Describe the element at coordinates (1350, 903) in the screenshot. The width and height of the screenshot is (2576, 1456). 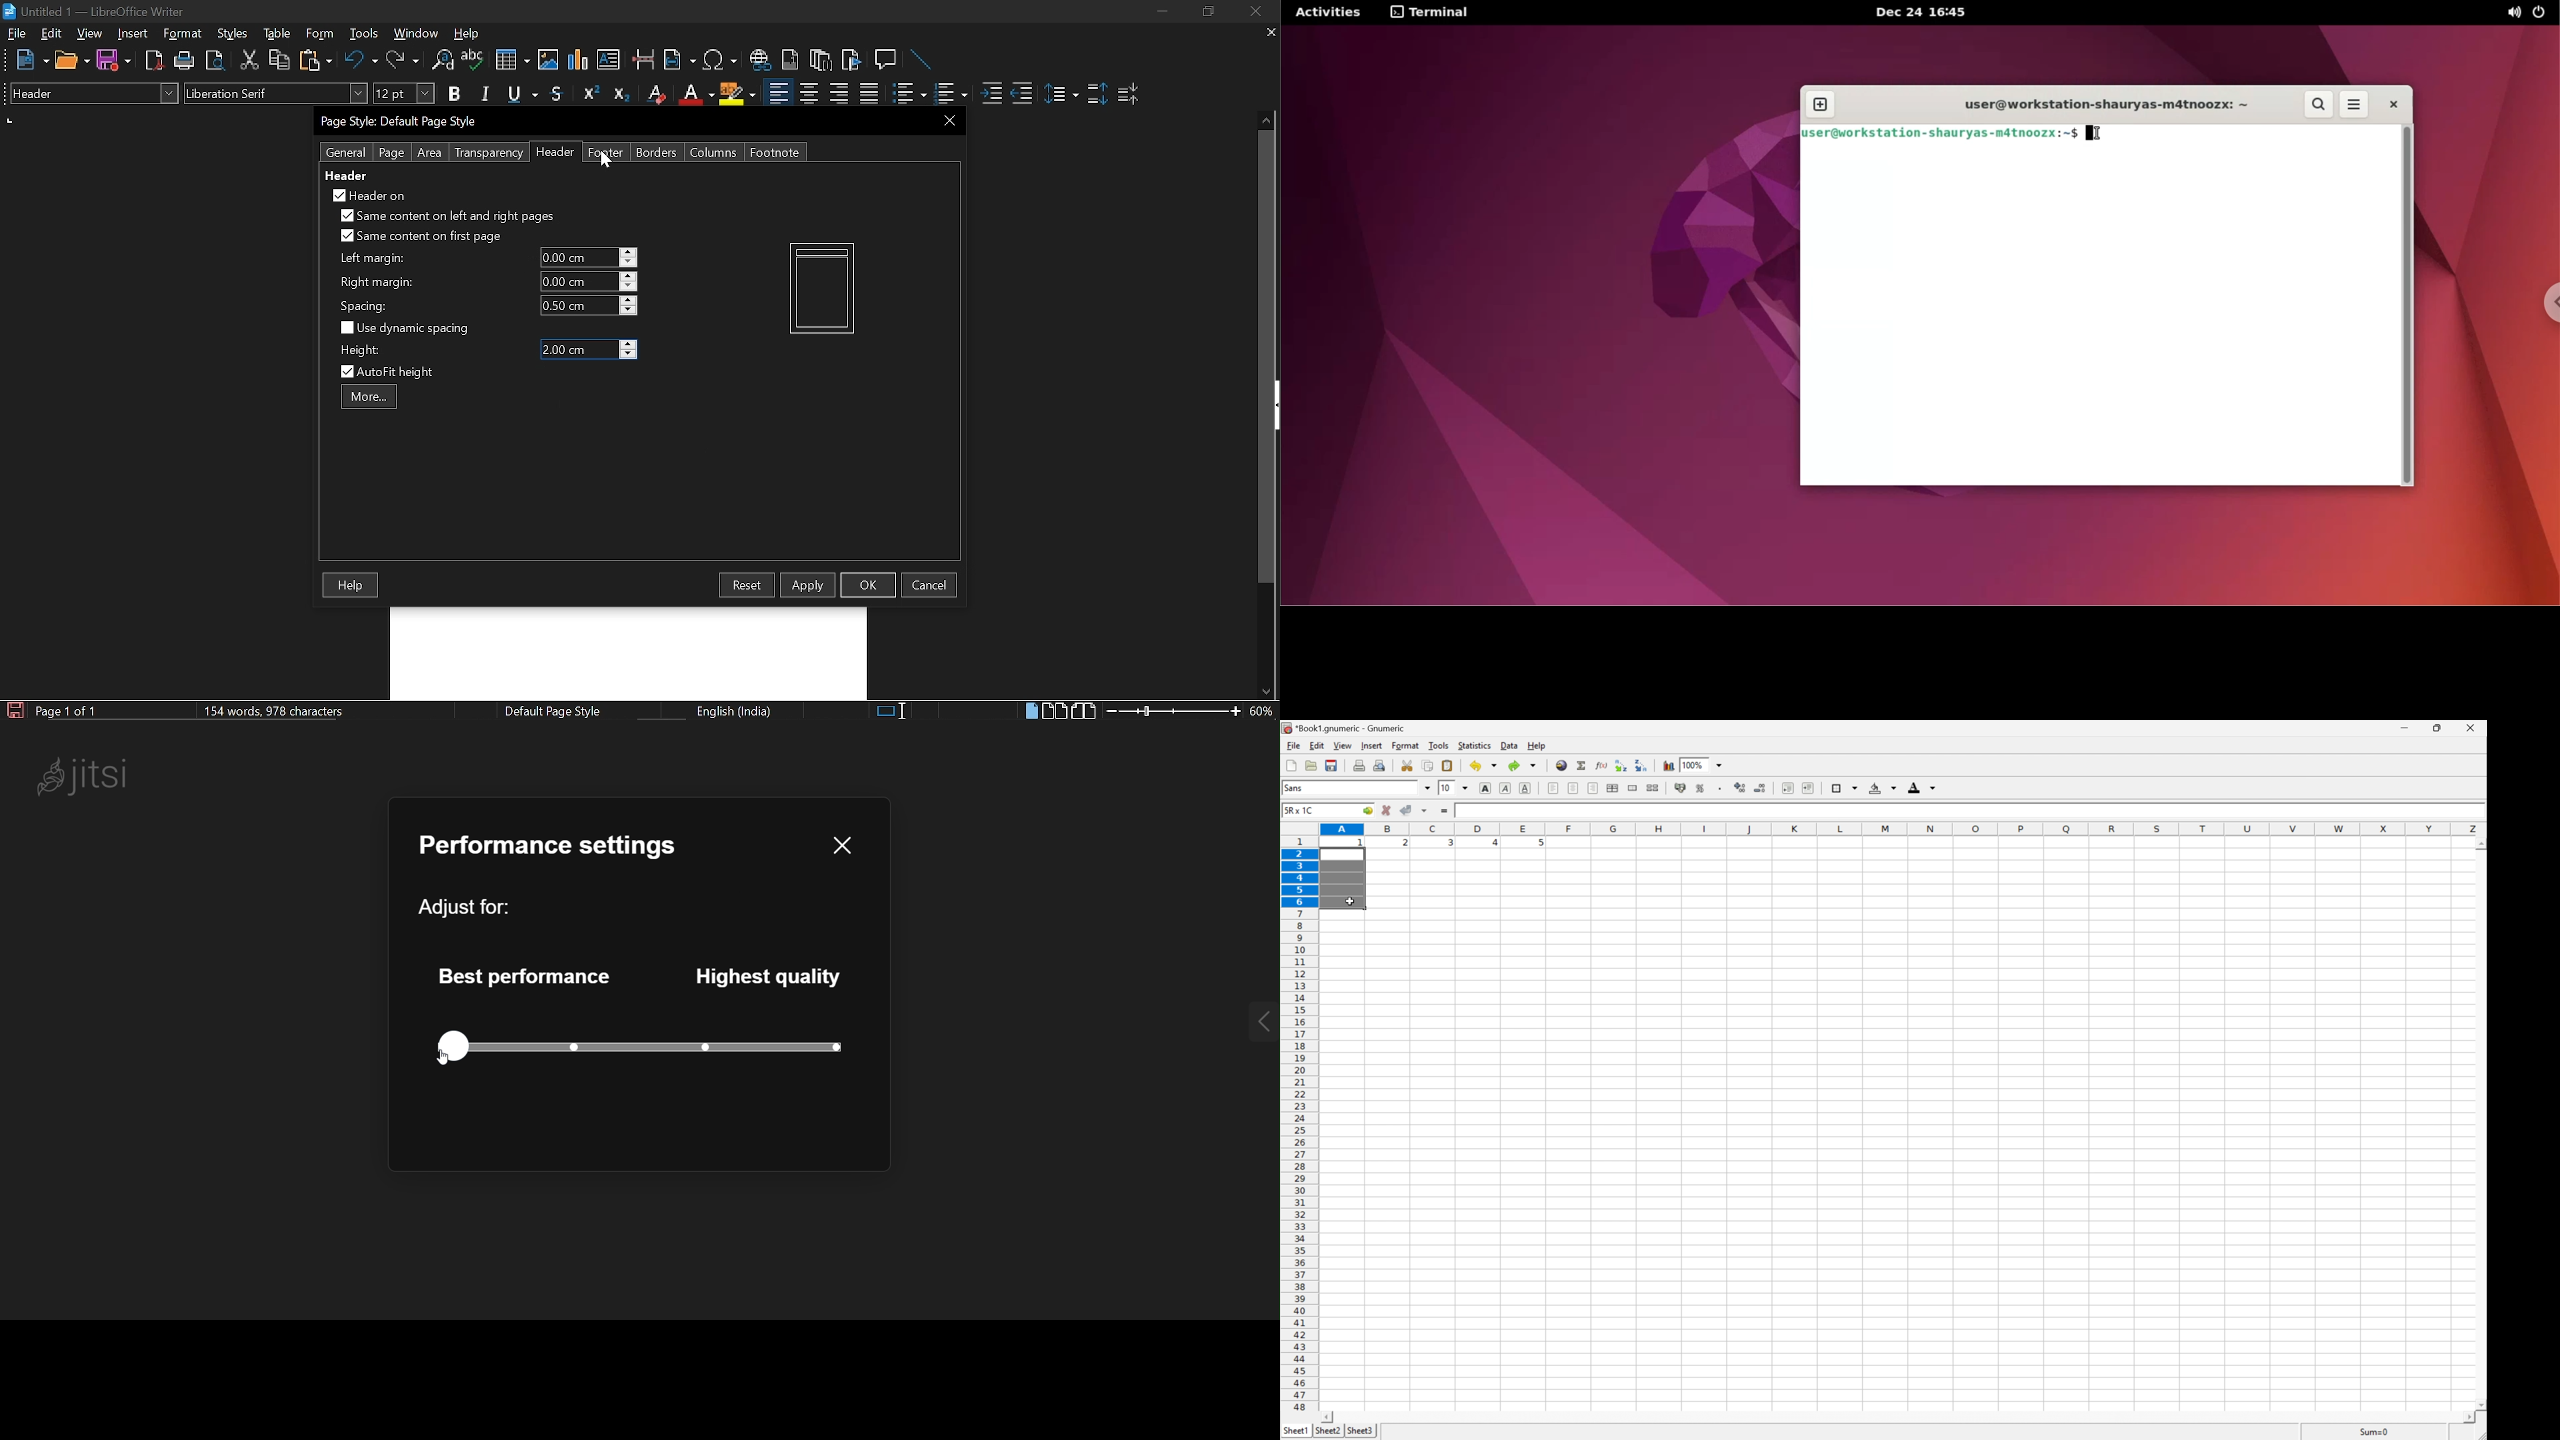
I see `cursor` at that location.